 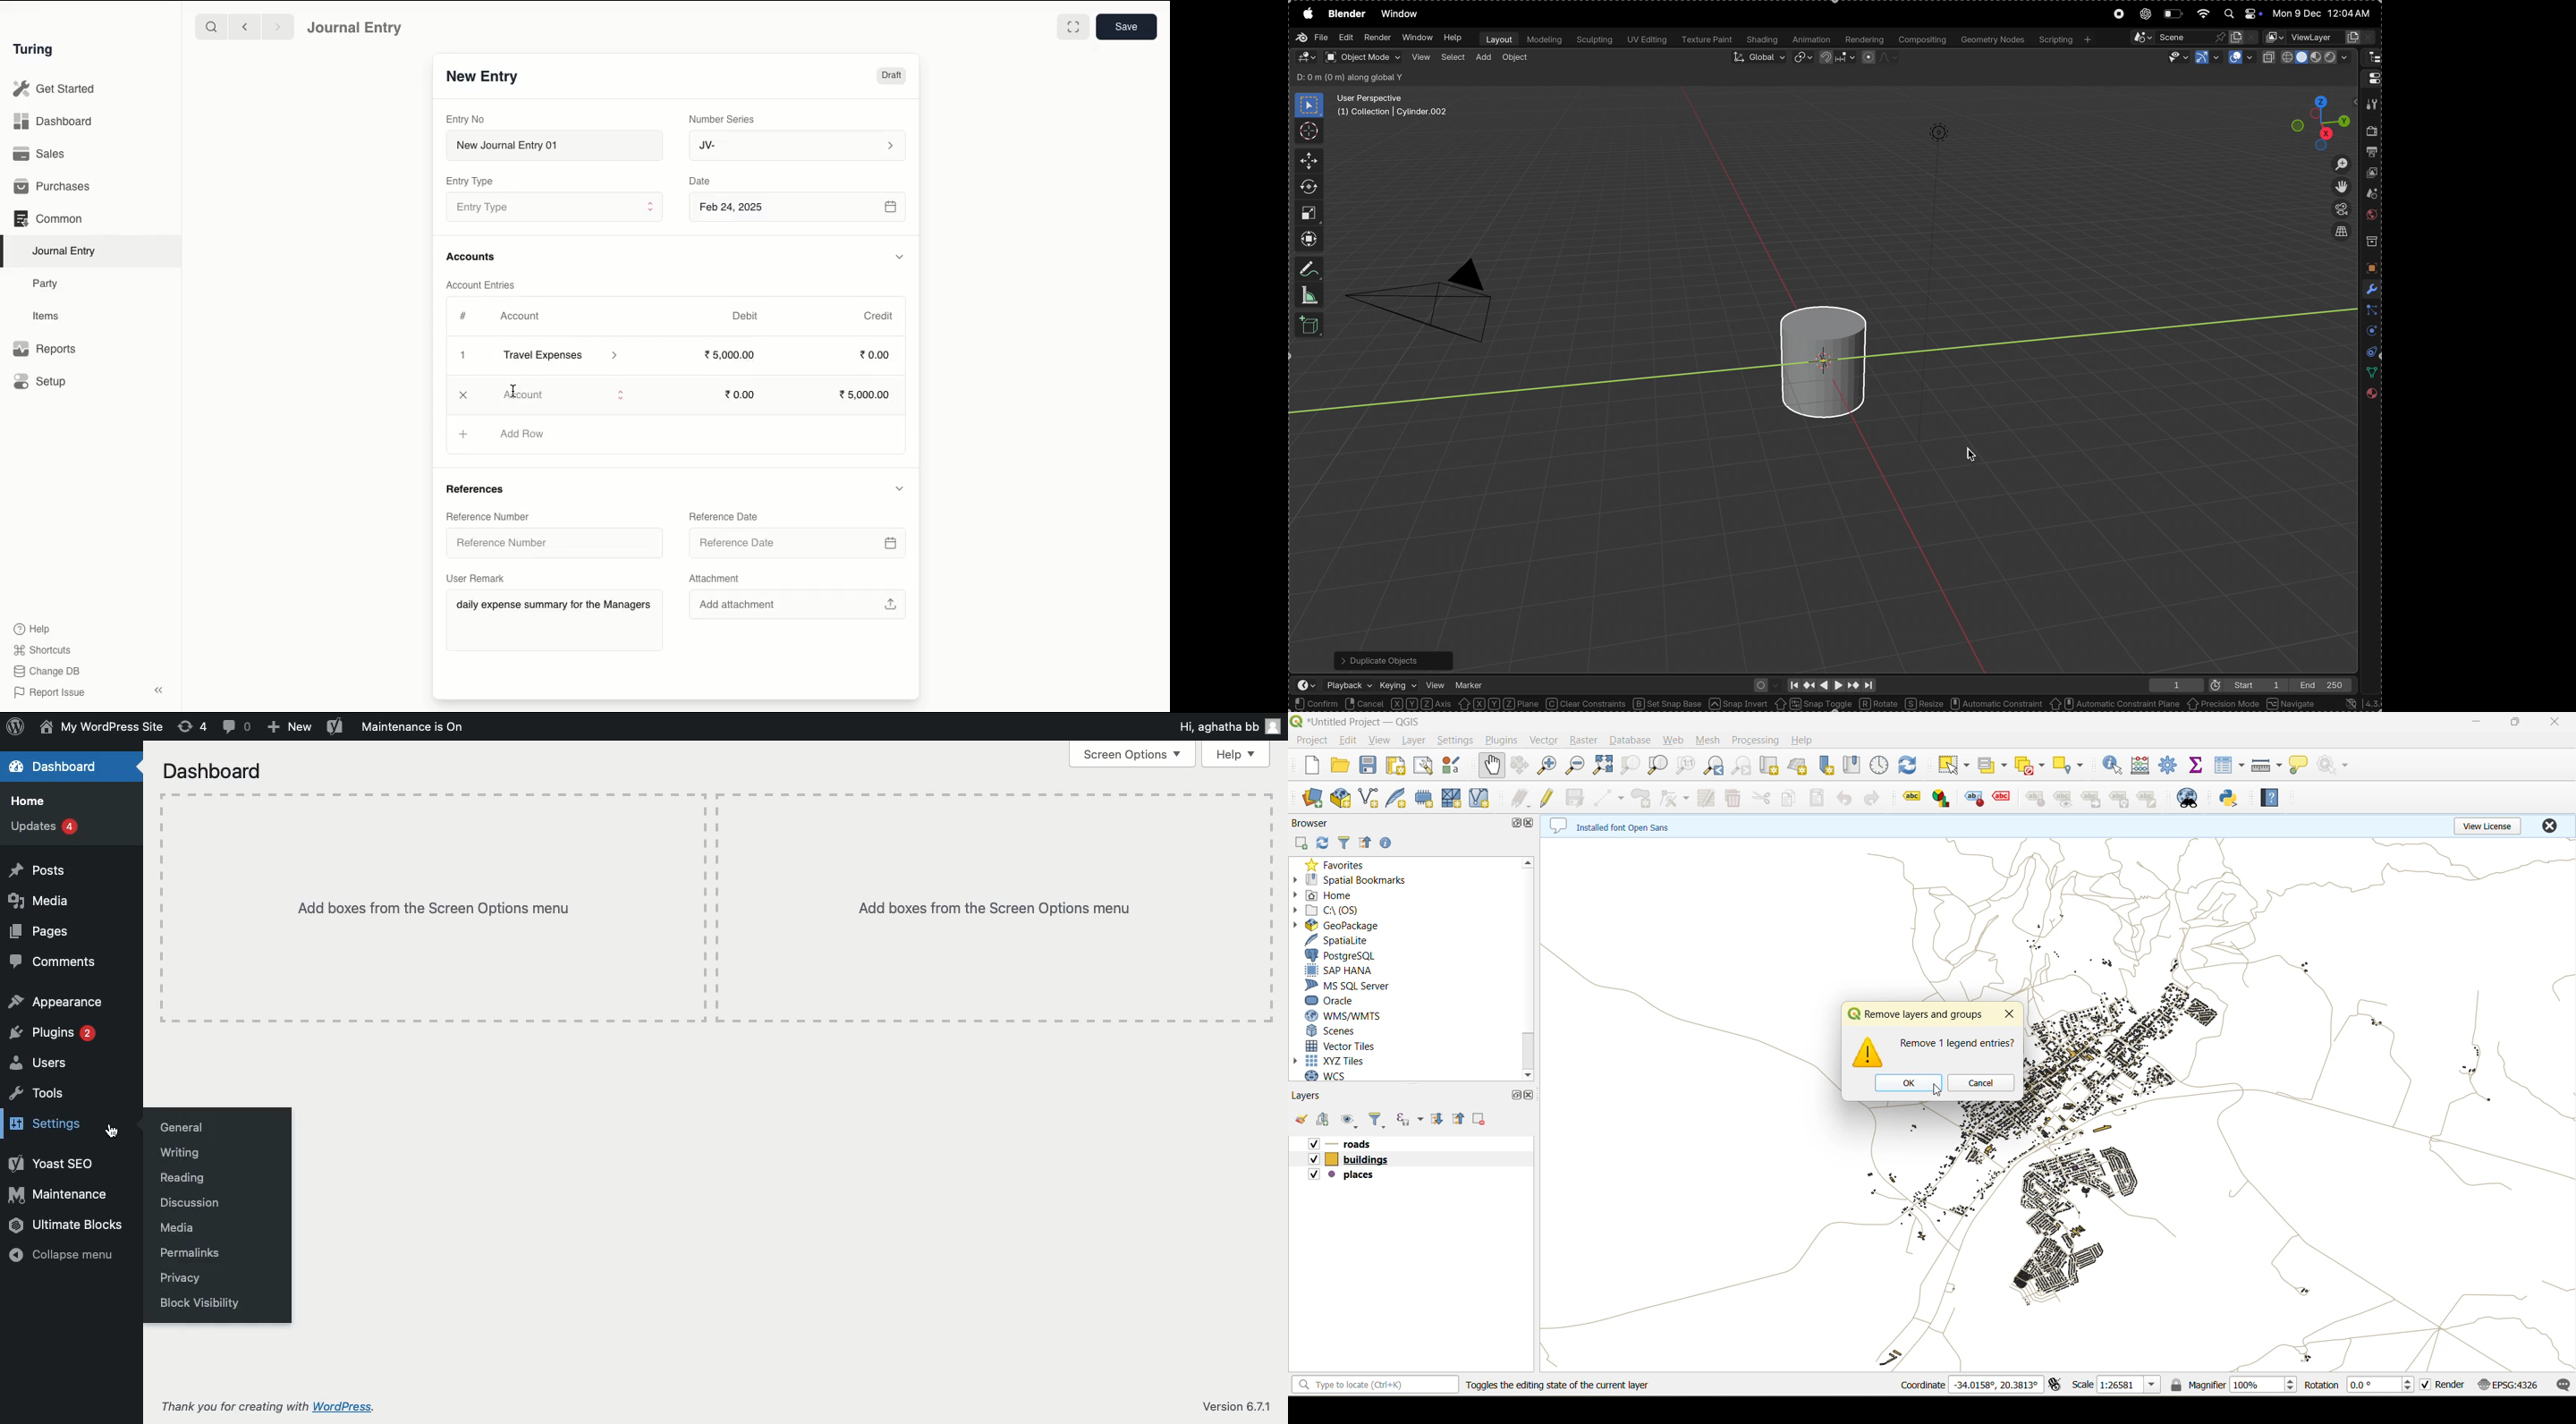 I want to click on Reference Date, so click(x=798, y=545).